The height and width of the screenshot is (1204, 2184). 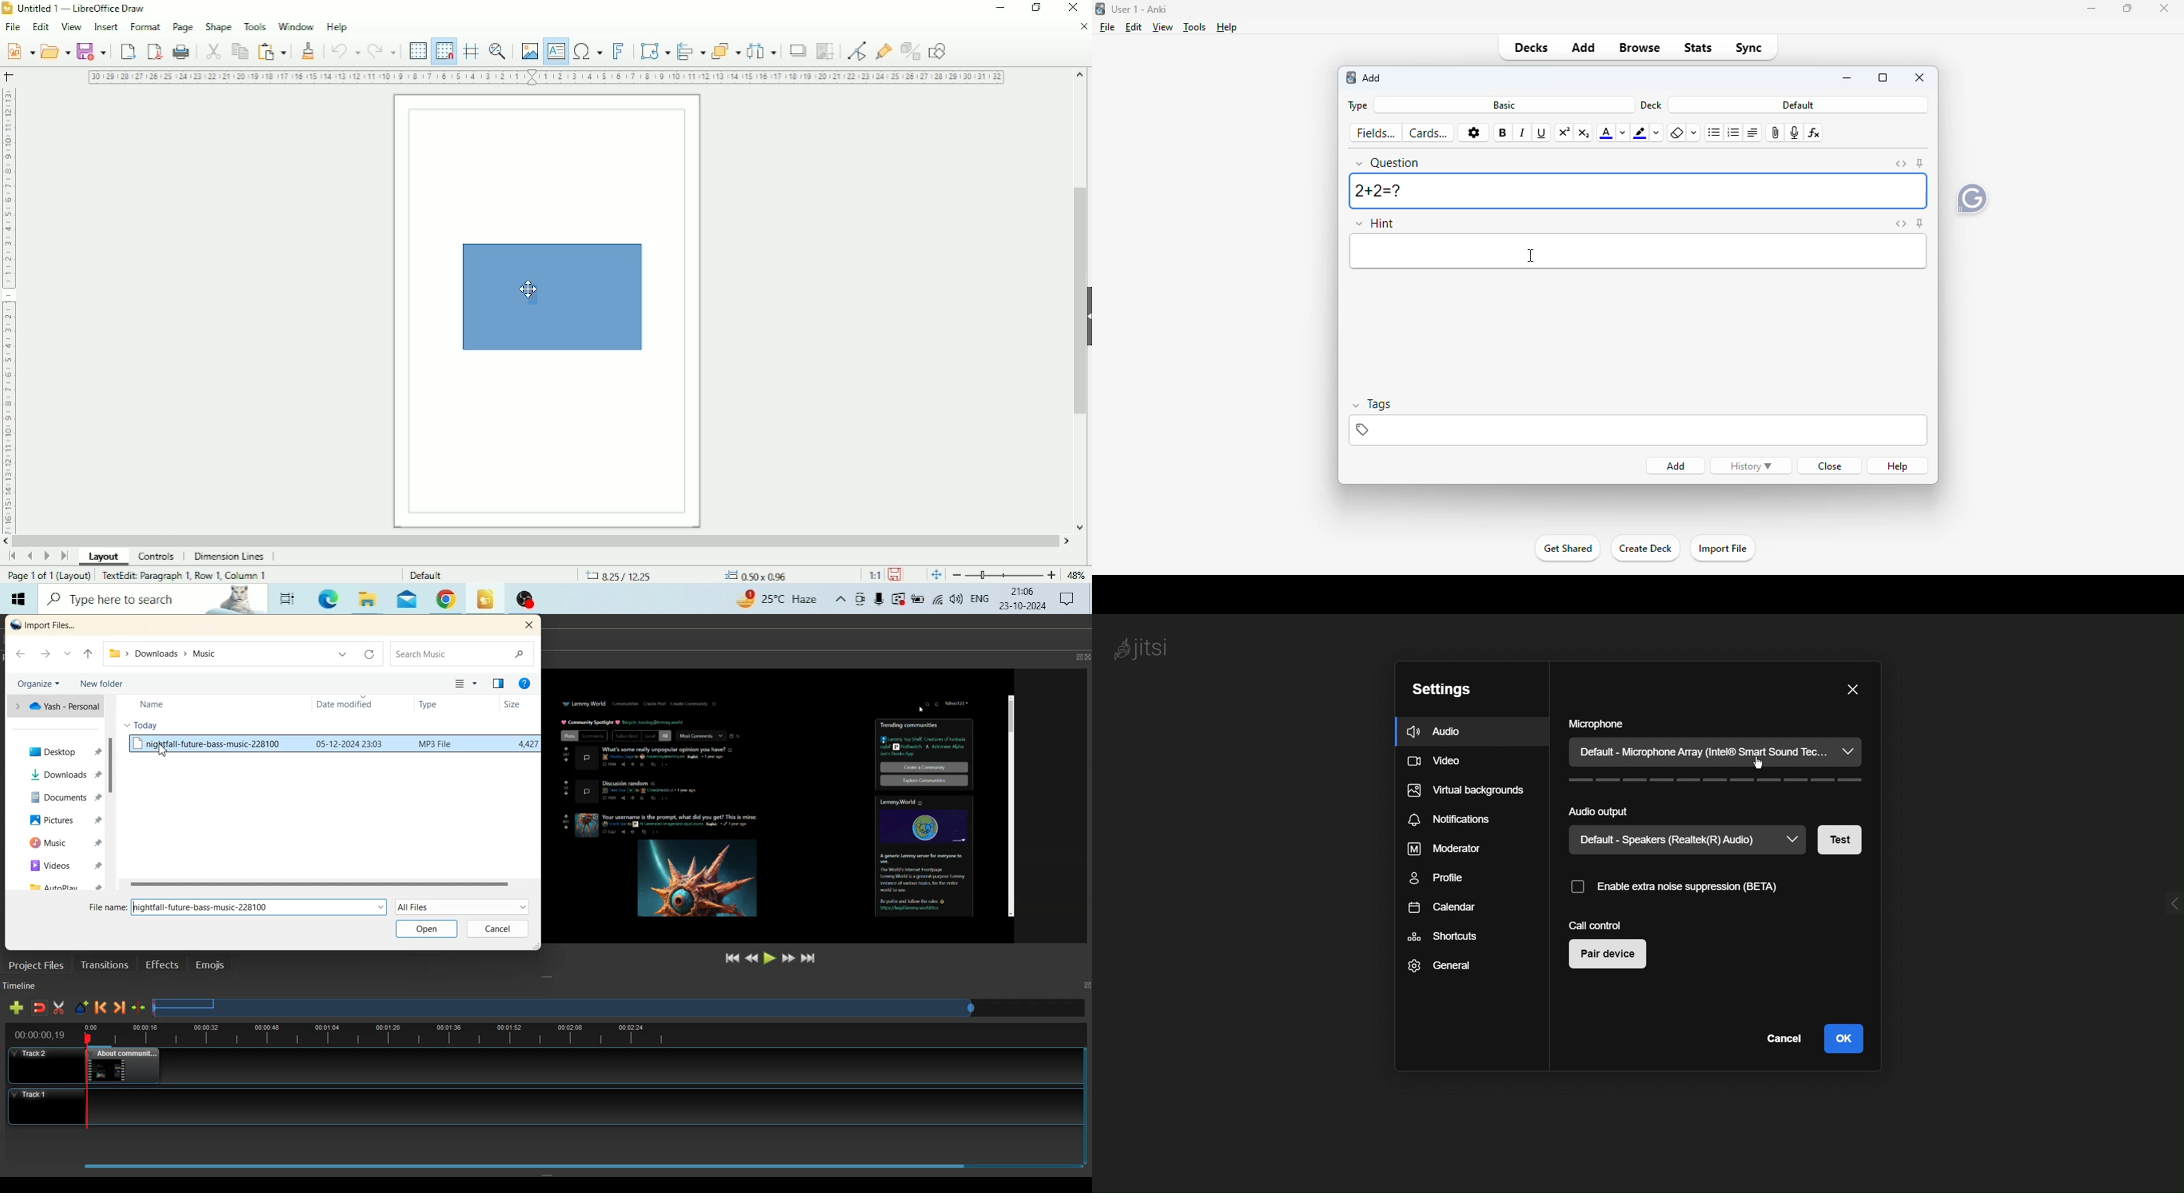 I want to click on Default - Microphone Array (Intel® Smart Sound Tec..., so click(x=1715, y=753).